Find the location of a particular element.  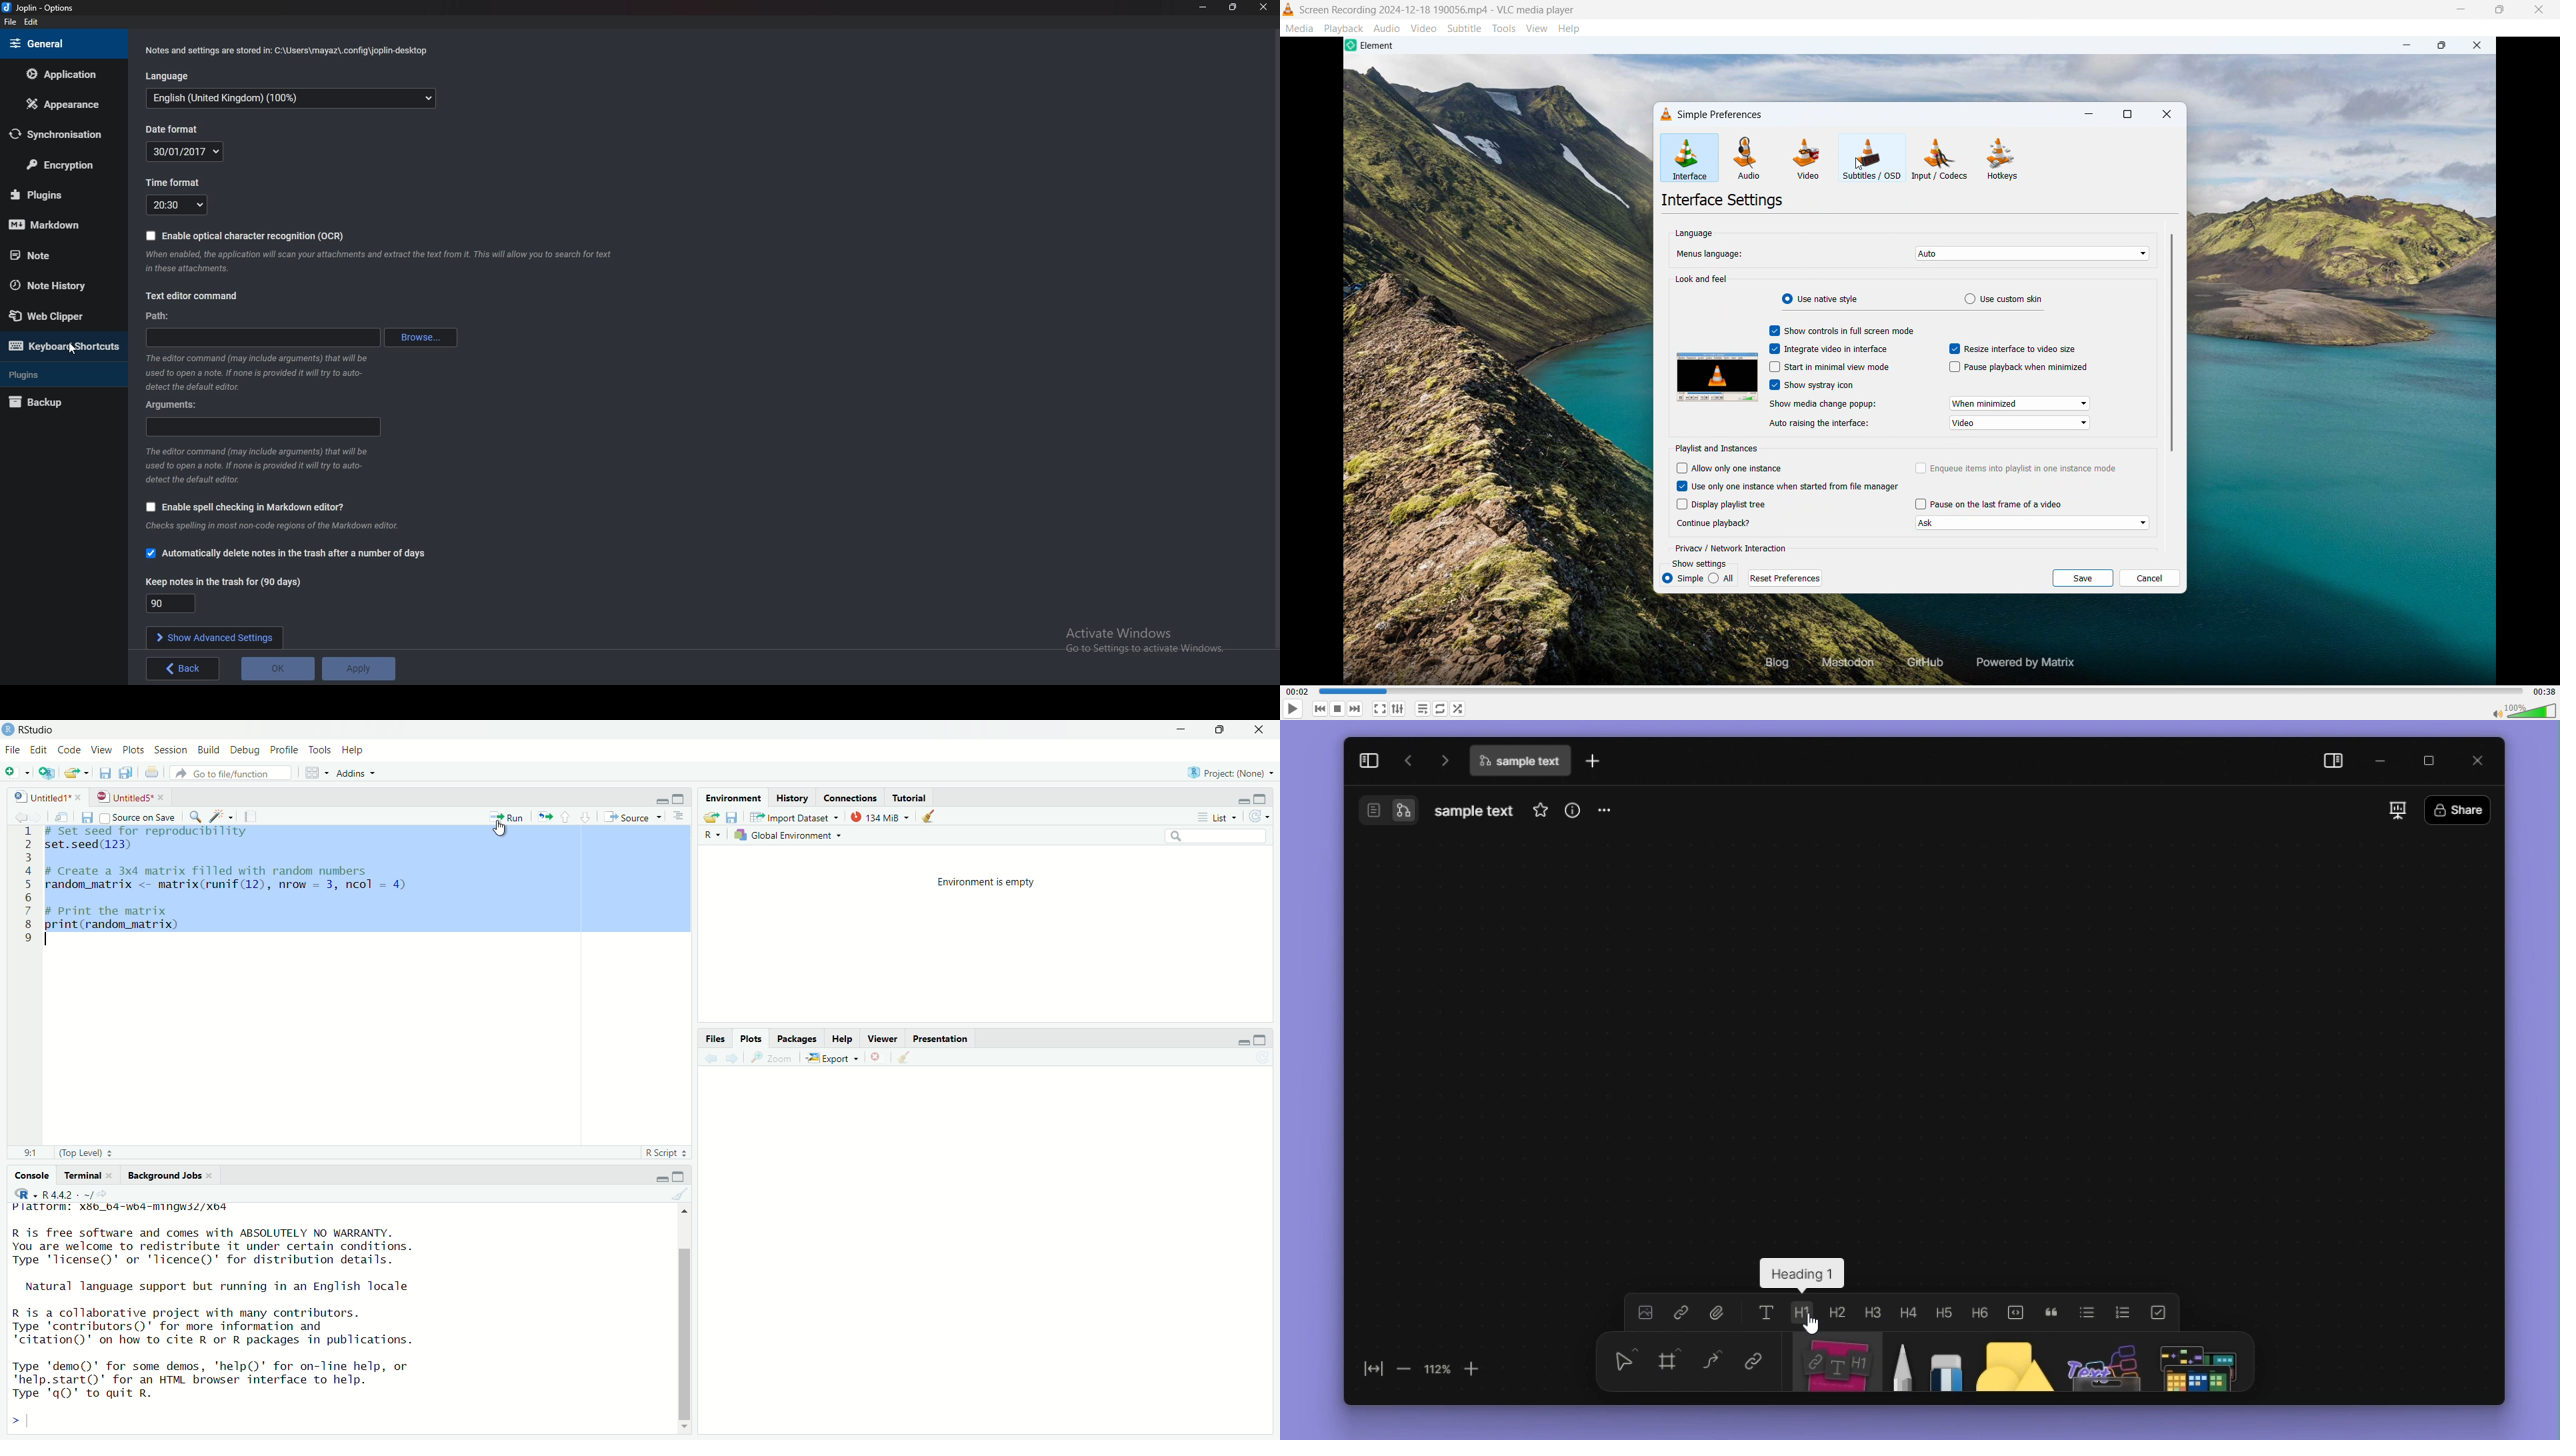

checkbox is located at coordinates (1954, 349).